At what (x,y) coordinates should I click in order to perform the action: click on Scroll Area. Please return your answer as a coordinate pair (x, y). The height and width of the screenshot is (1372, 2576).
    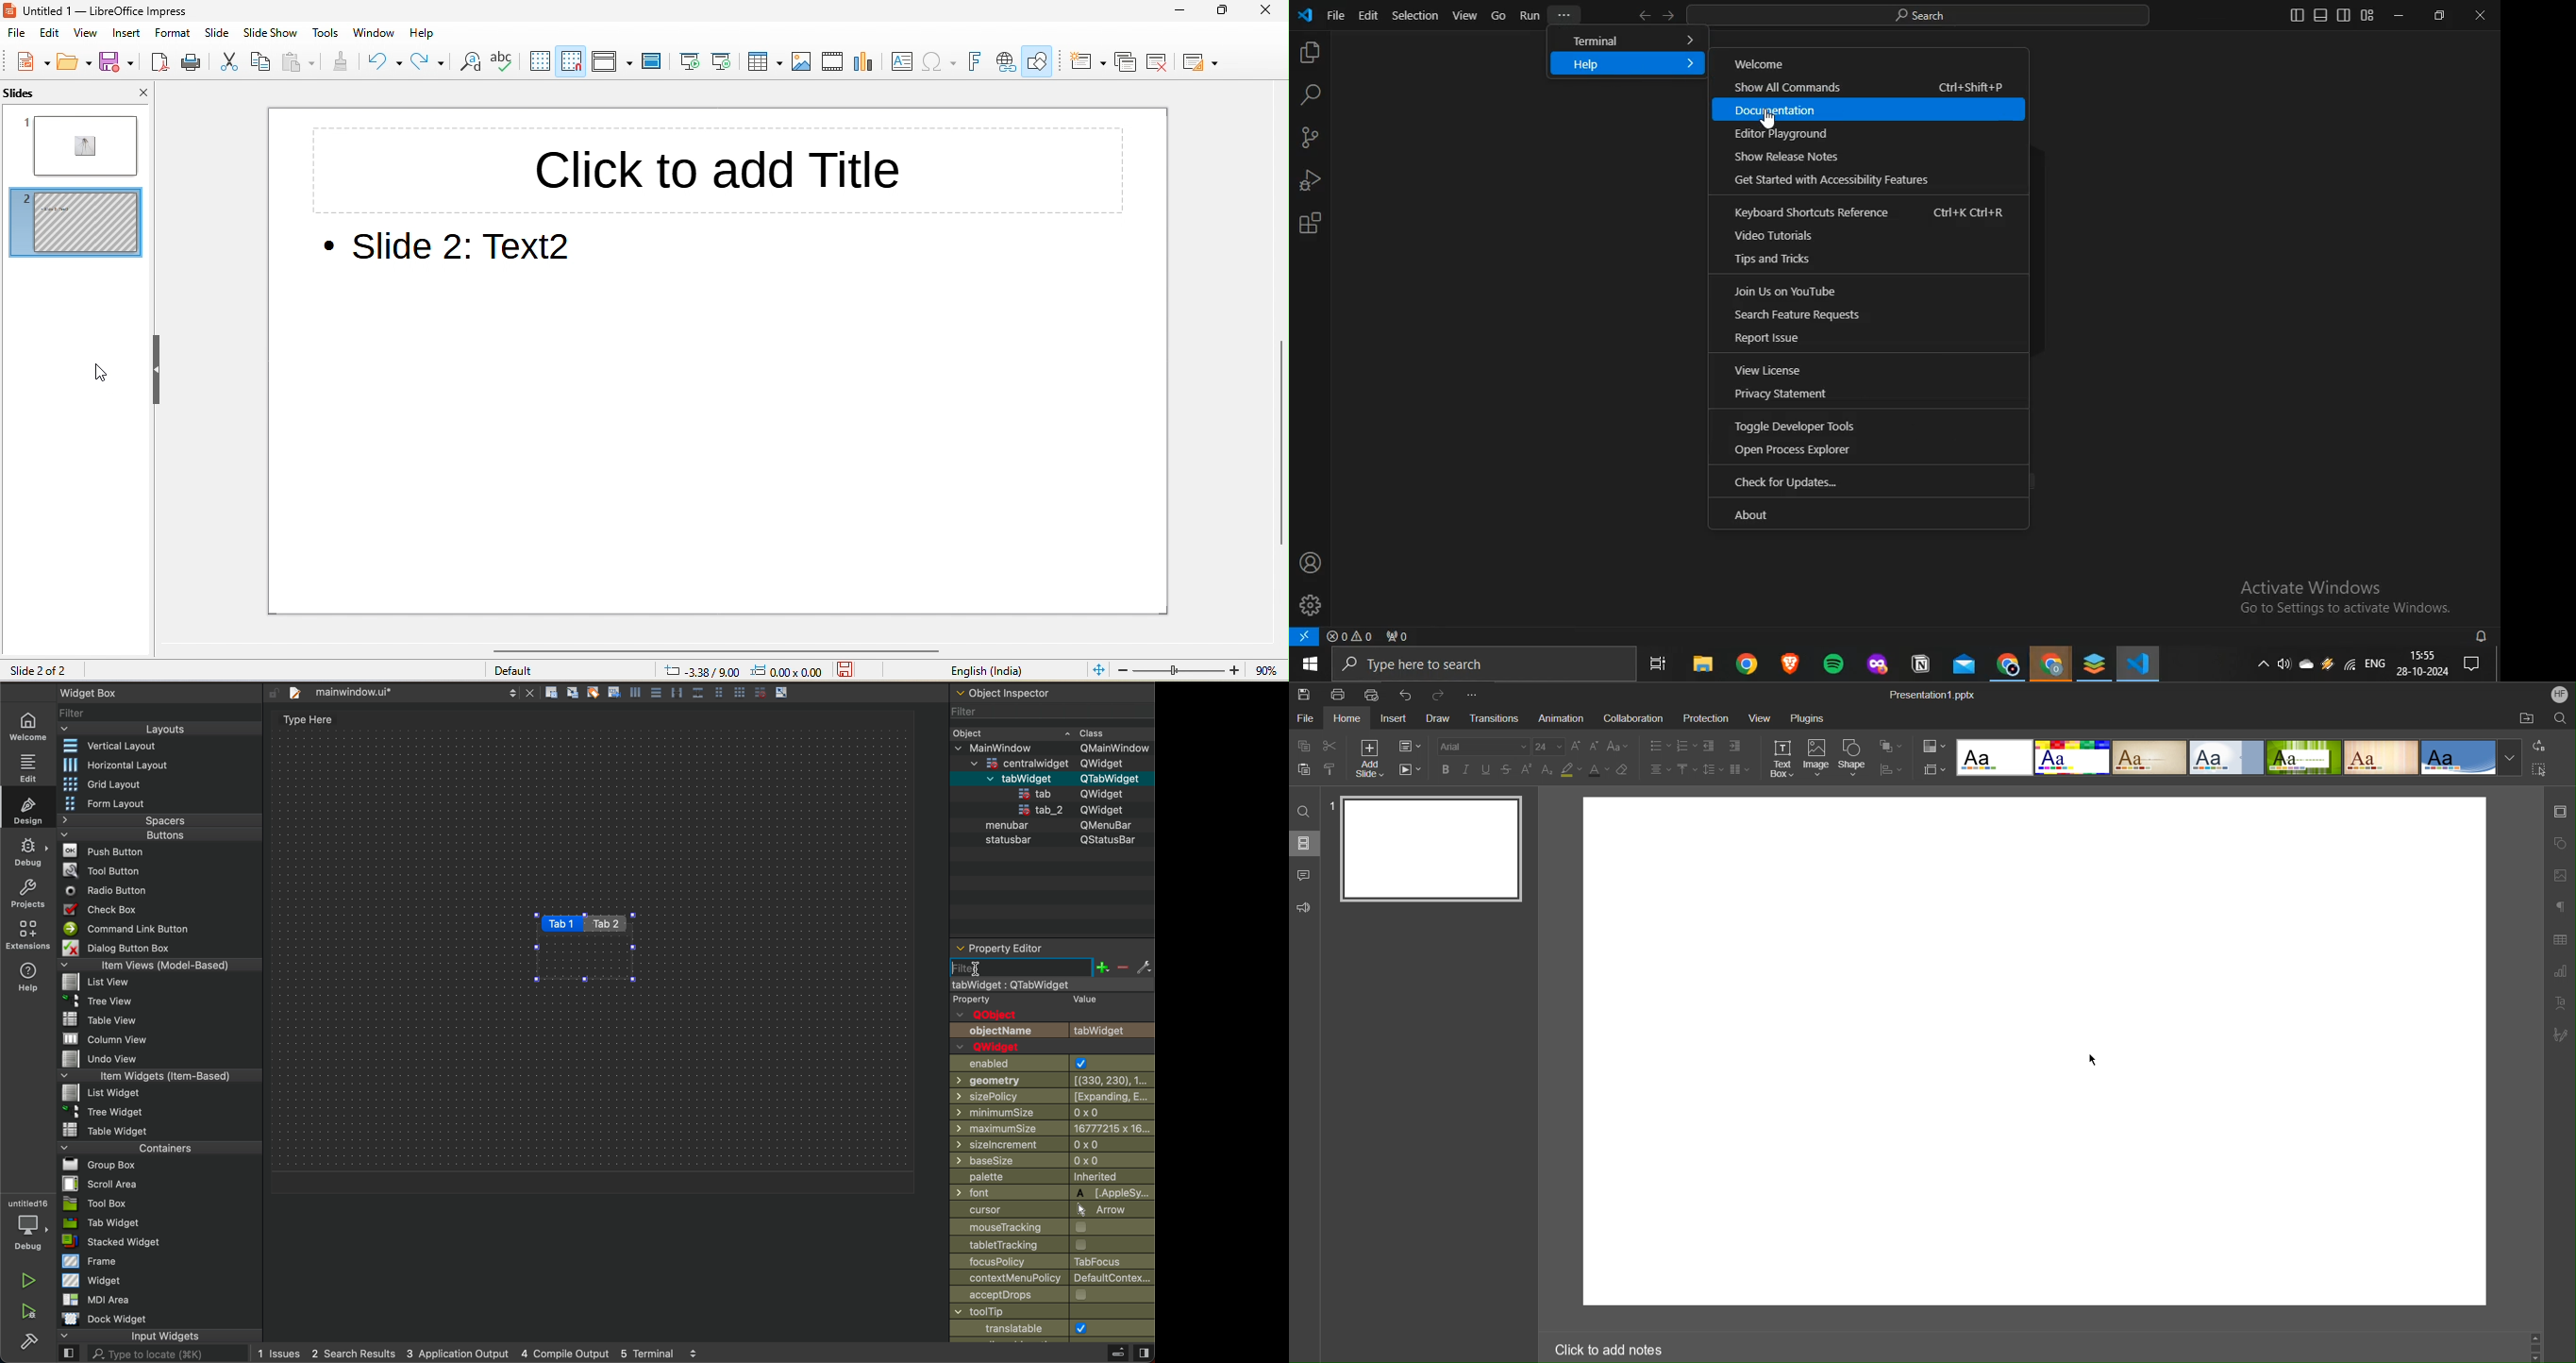
    Looking at the image, I should click on (103, 1183).